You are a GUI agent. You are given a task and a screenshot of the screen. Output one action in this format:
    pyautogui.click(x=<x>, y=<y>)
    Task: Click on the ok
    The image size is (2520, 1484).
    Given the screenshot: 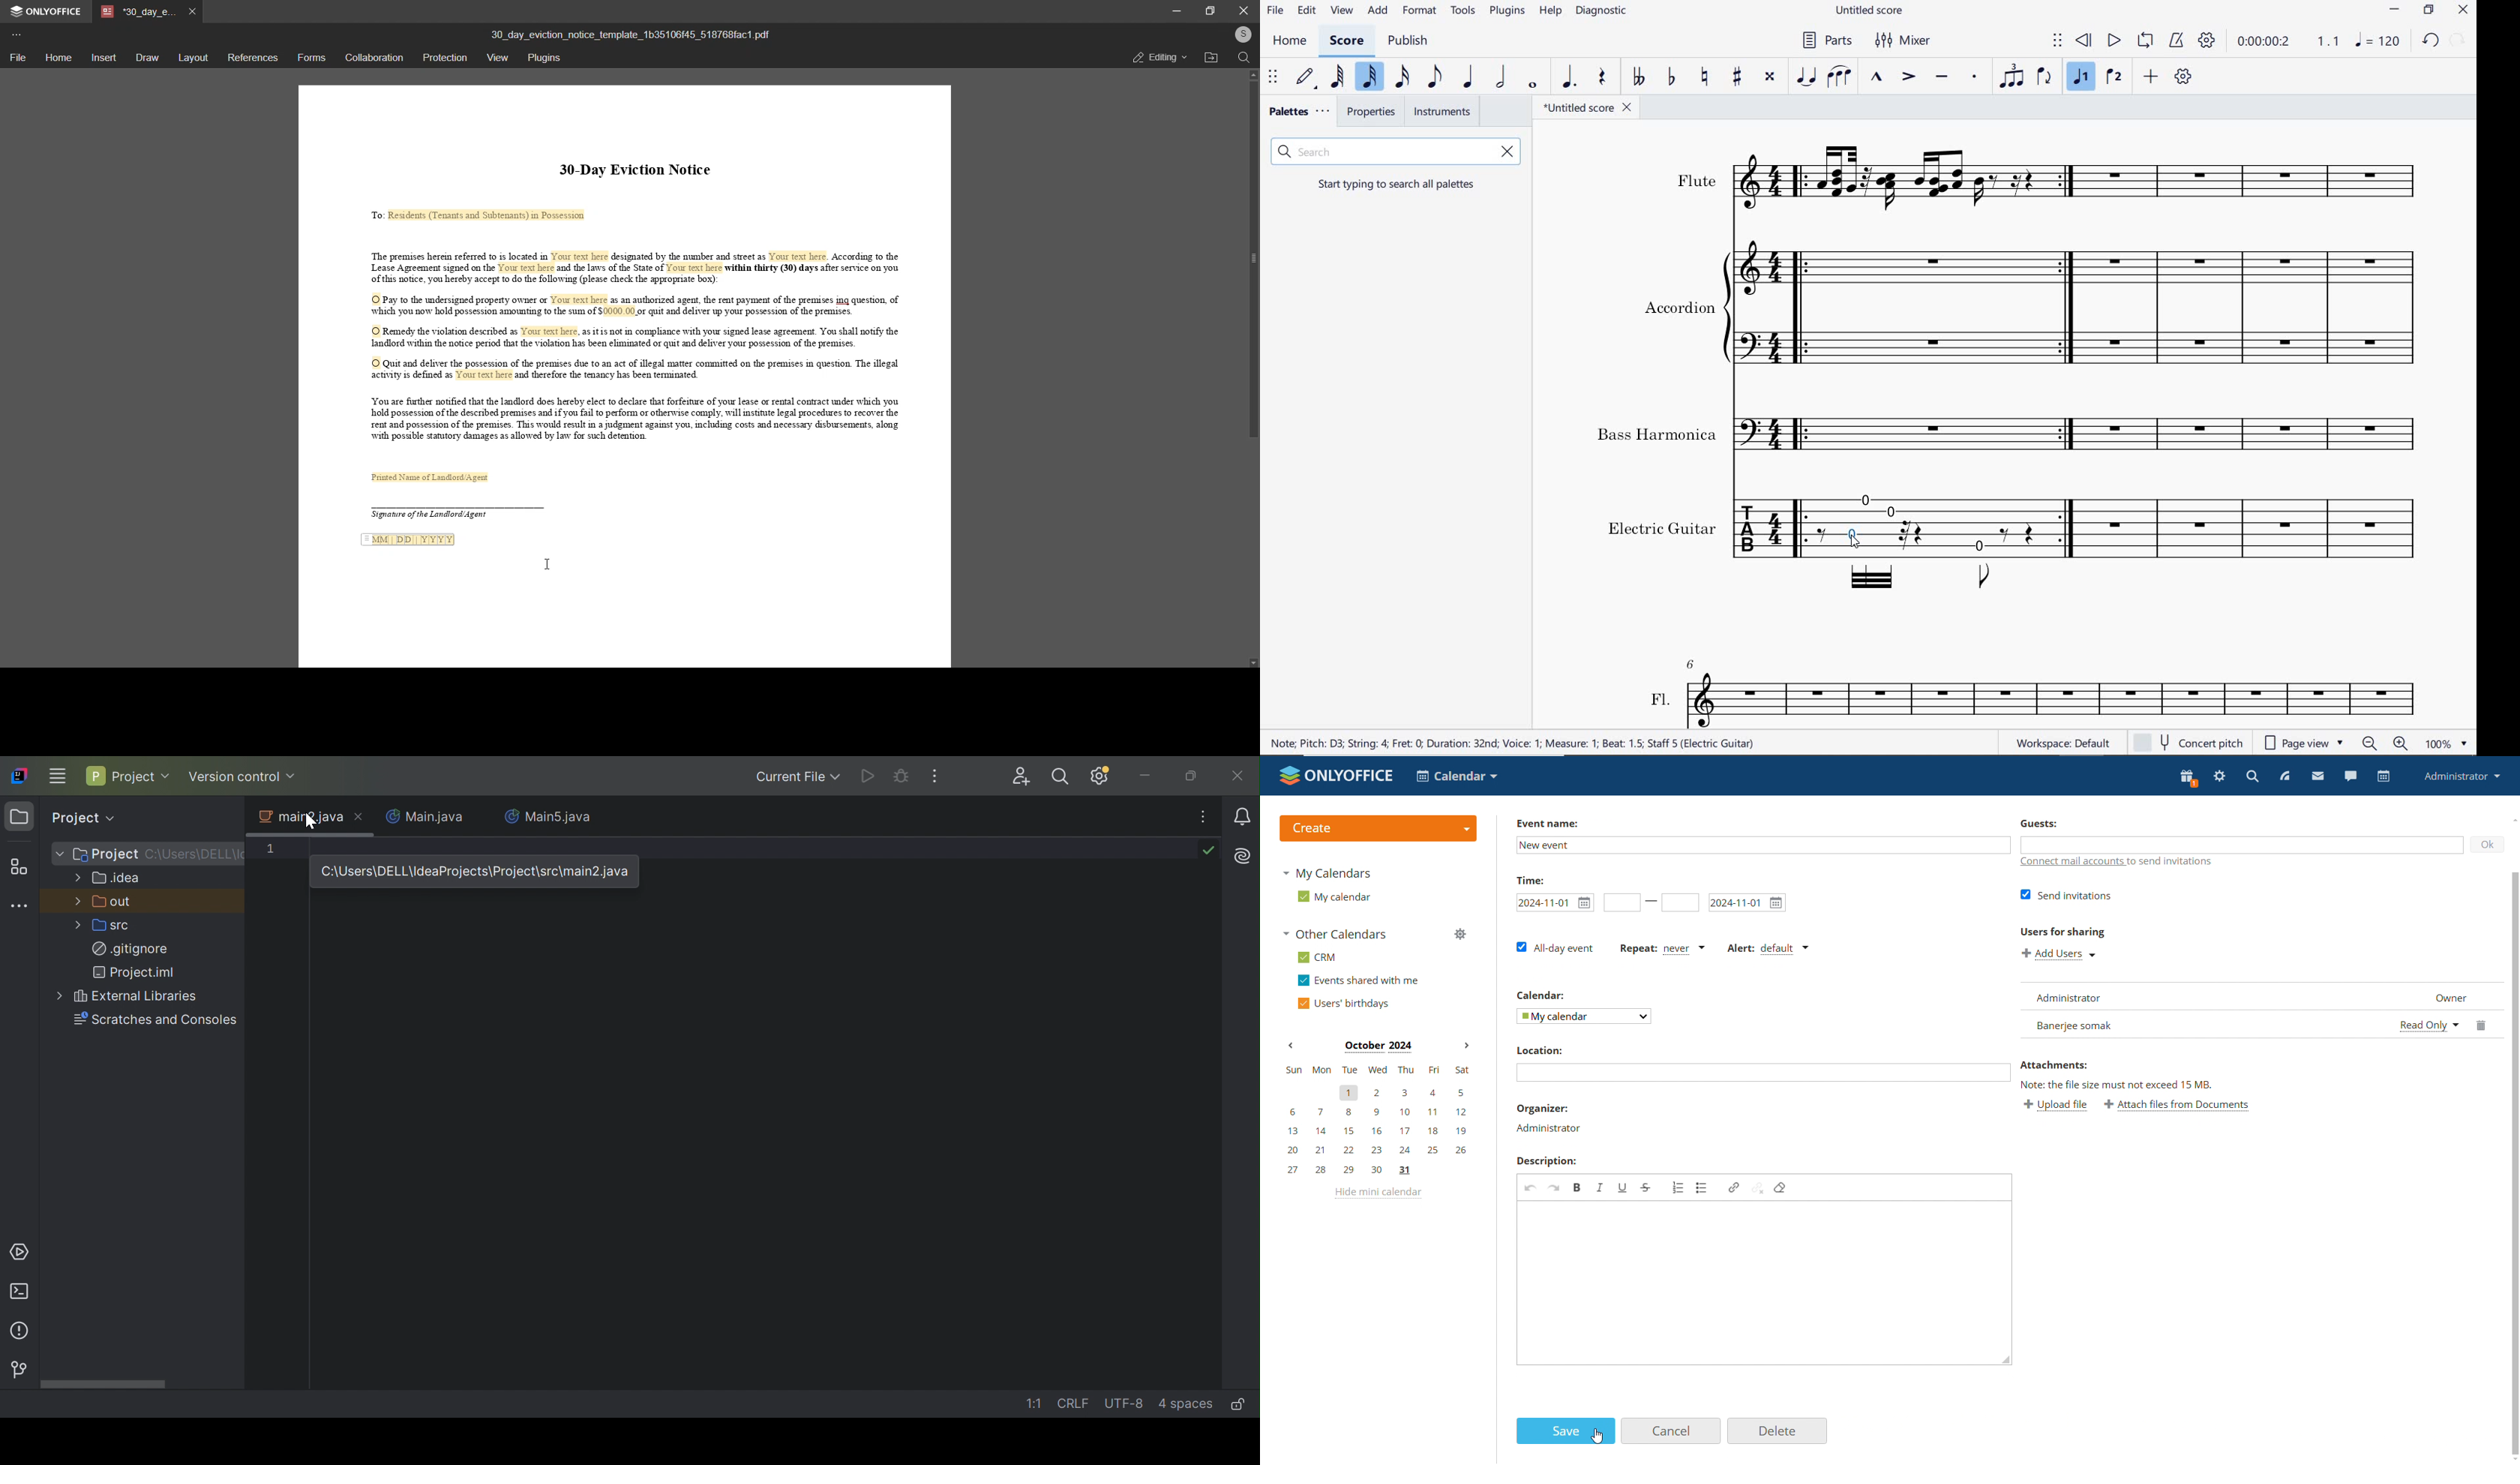 What is the action you would take?
    pyautogui.click(x=2487, y=847)
    